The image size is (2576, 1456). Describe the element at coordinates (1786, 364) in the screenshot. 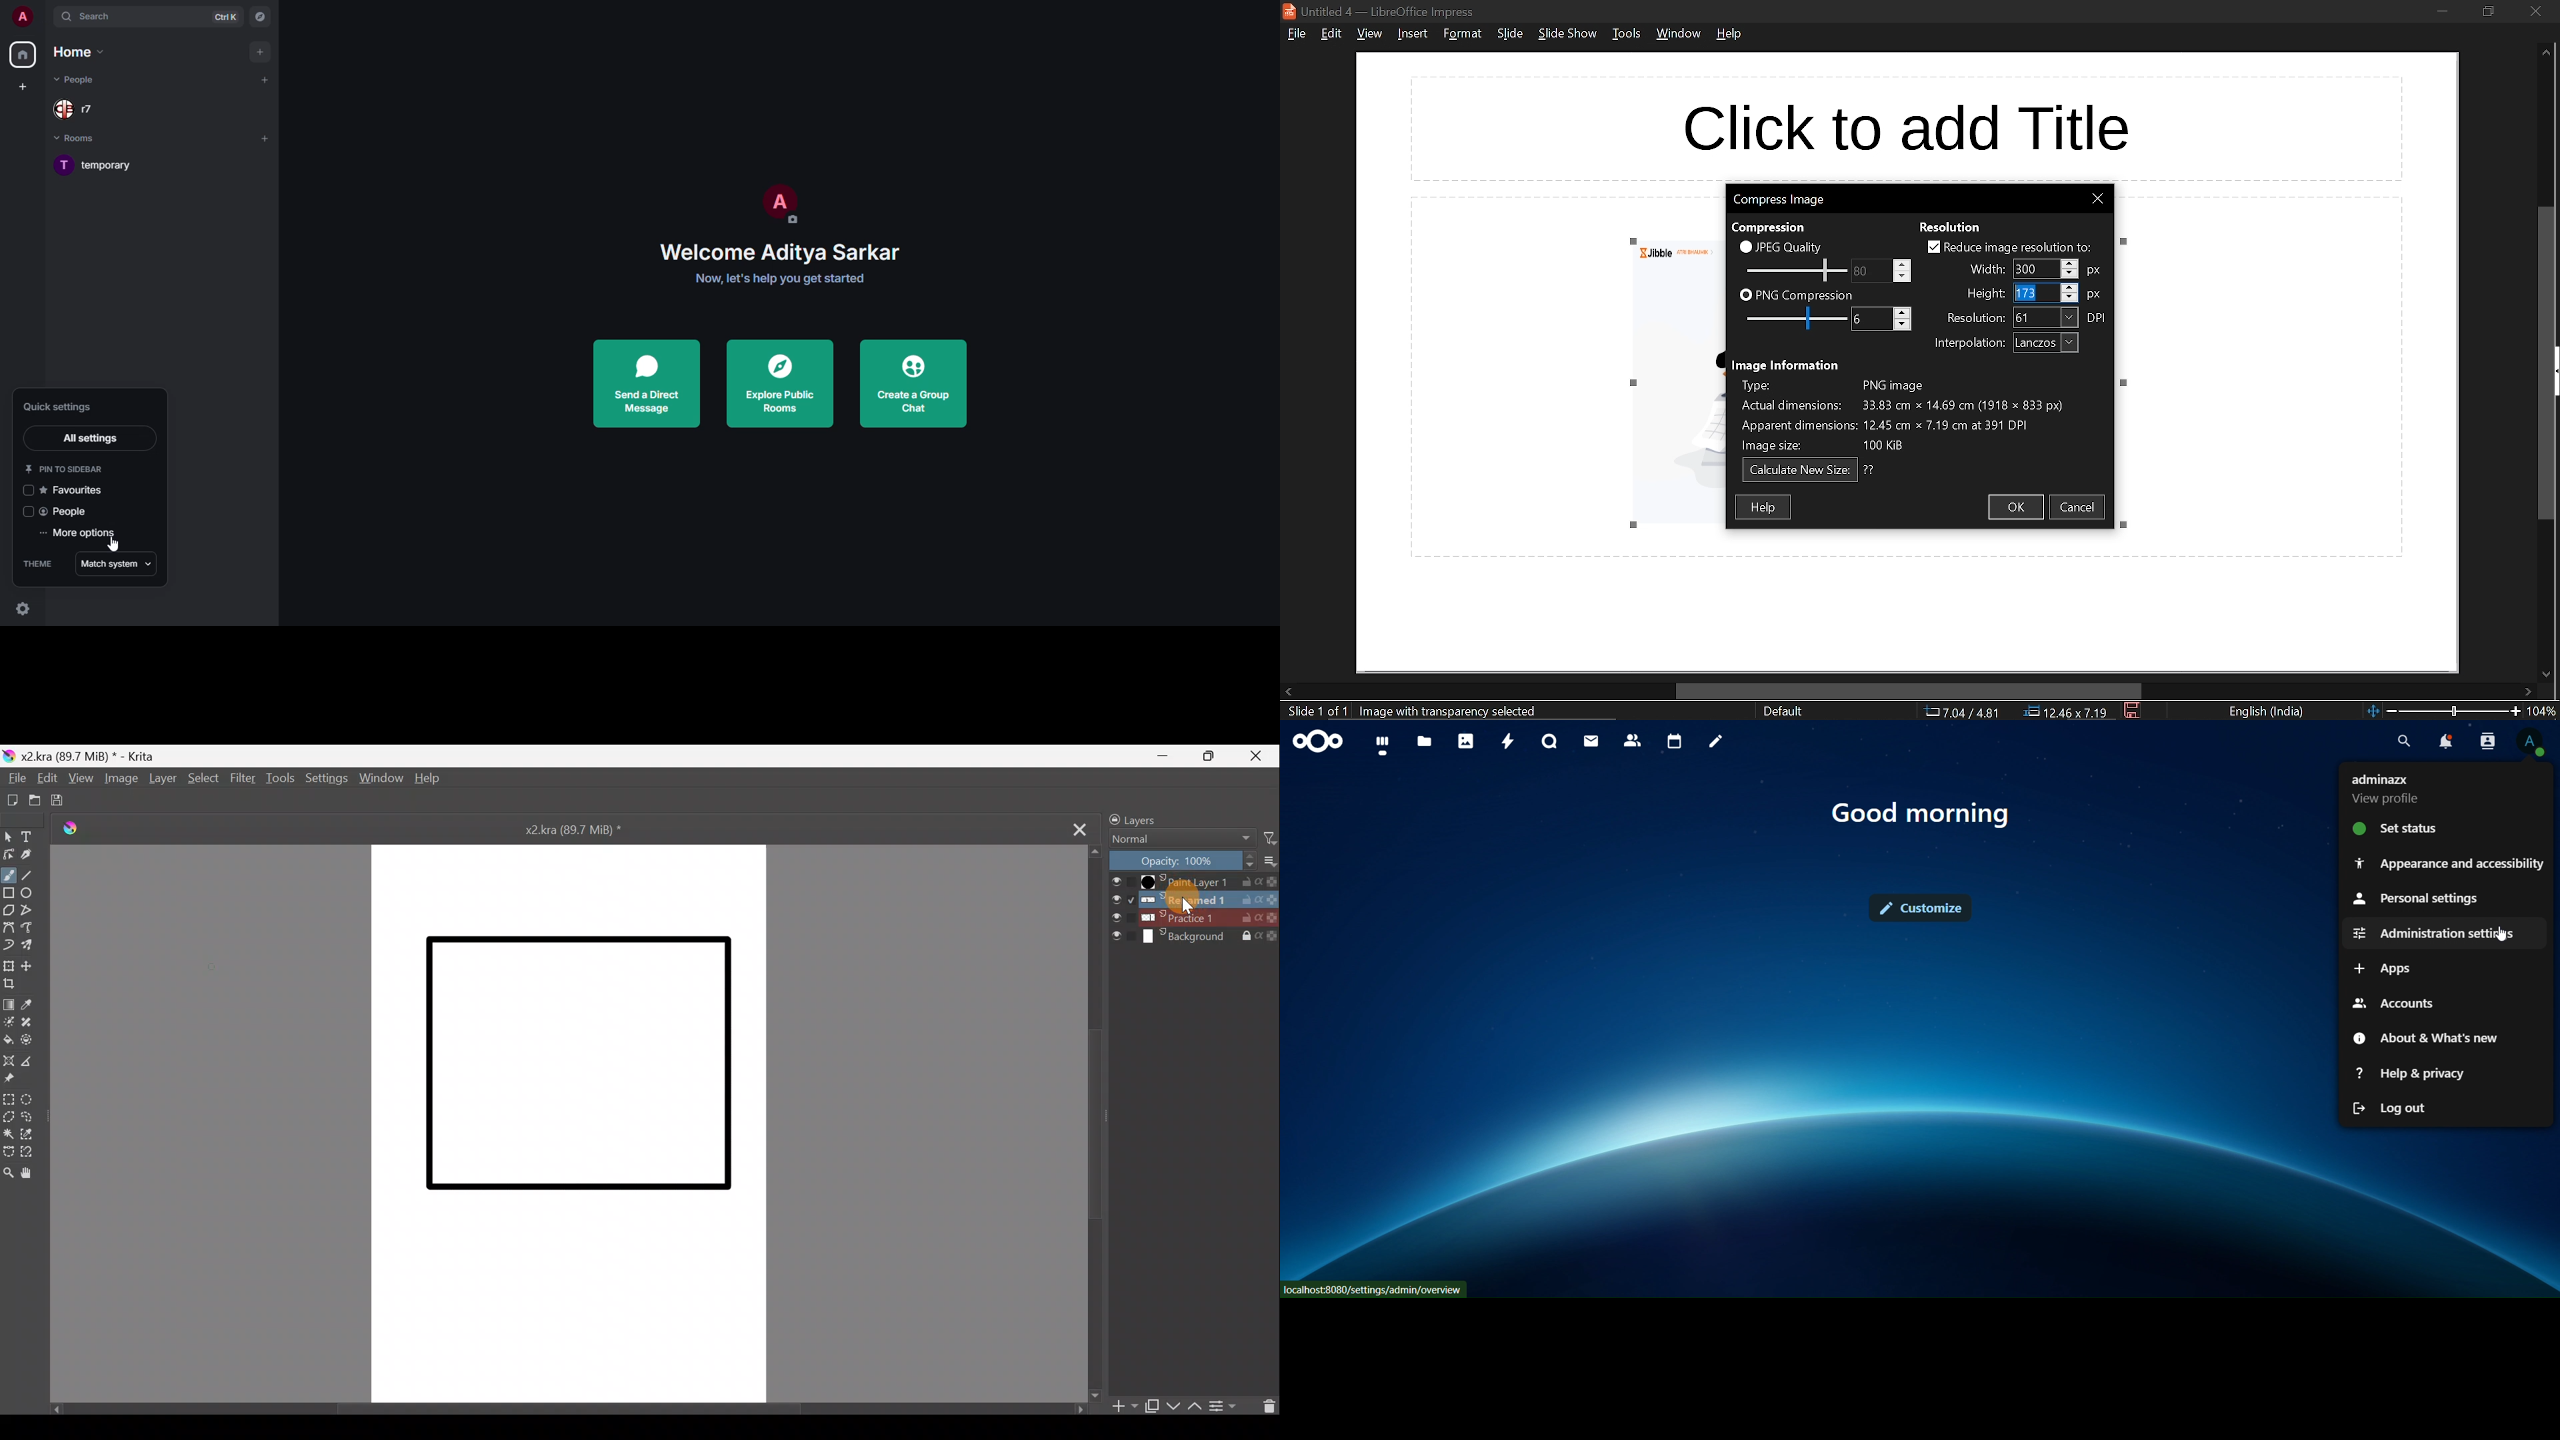

I see `text` at that location.